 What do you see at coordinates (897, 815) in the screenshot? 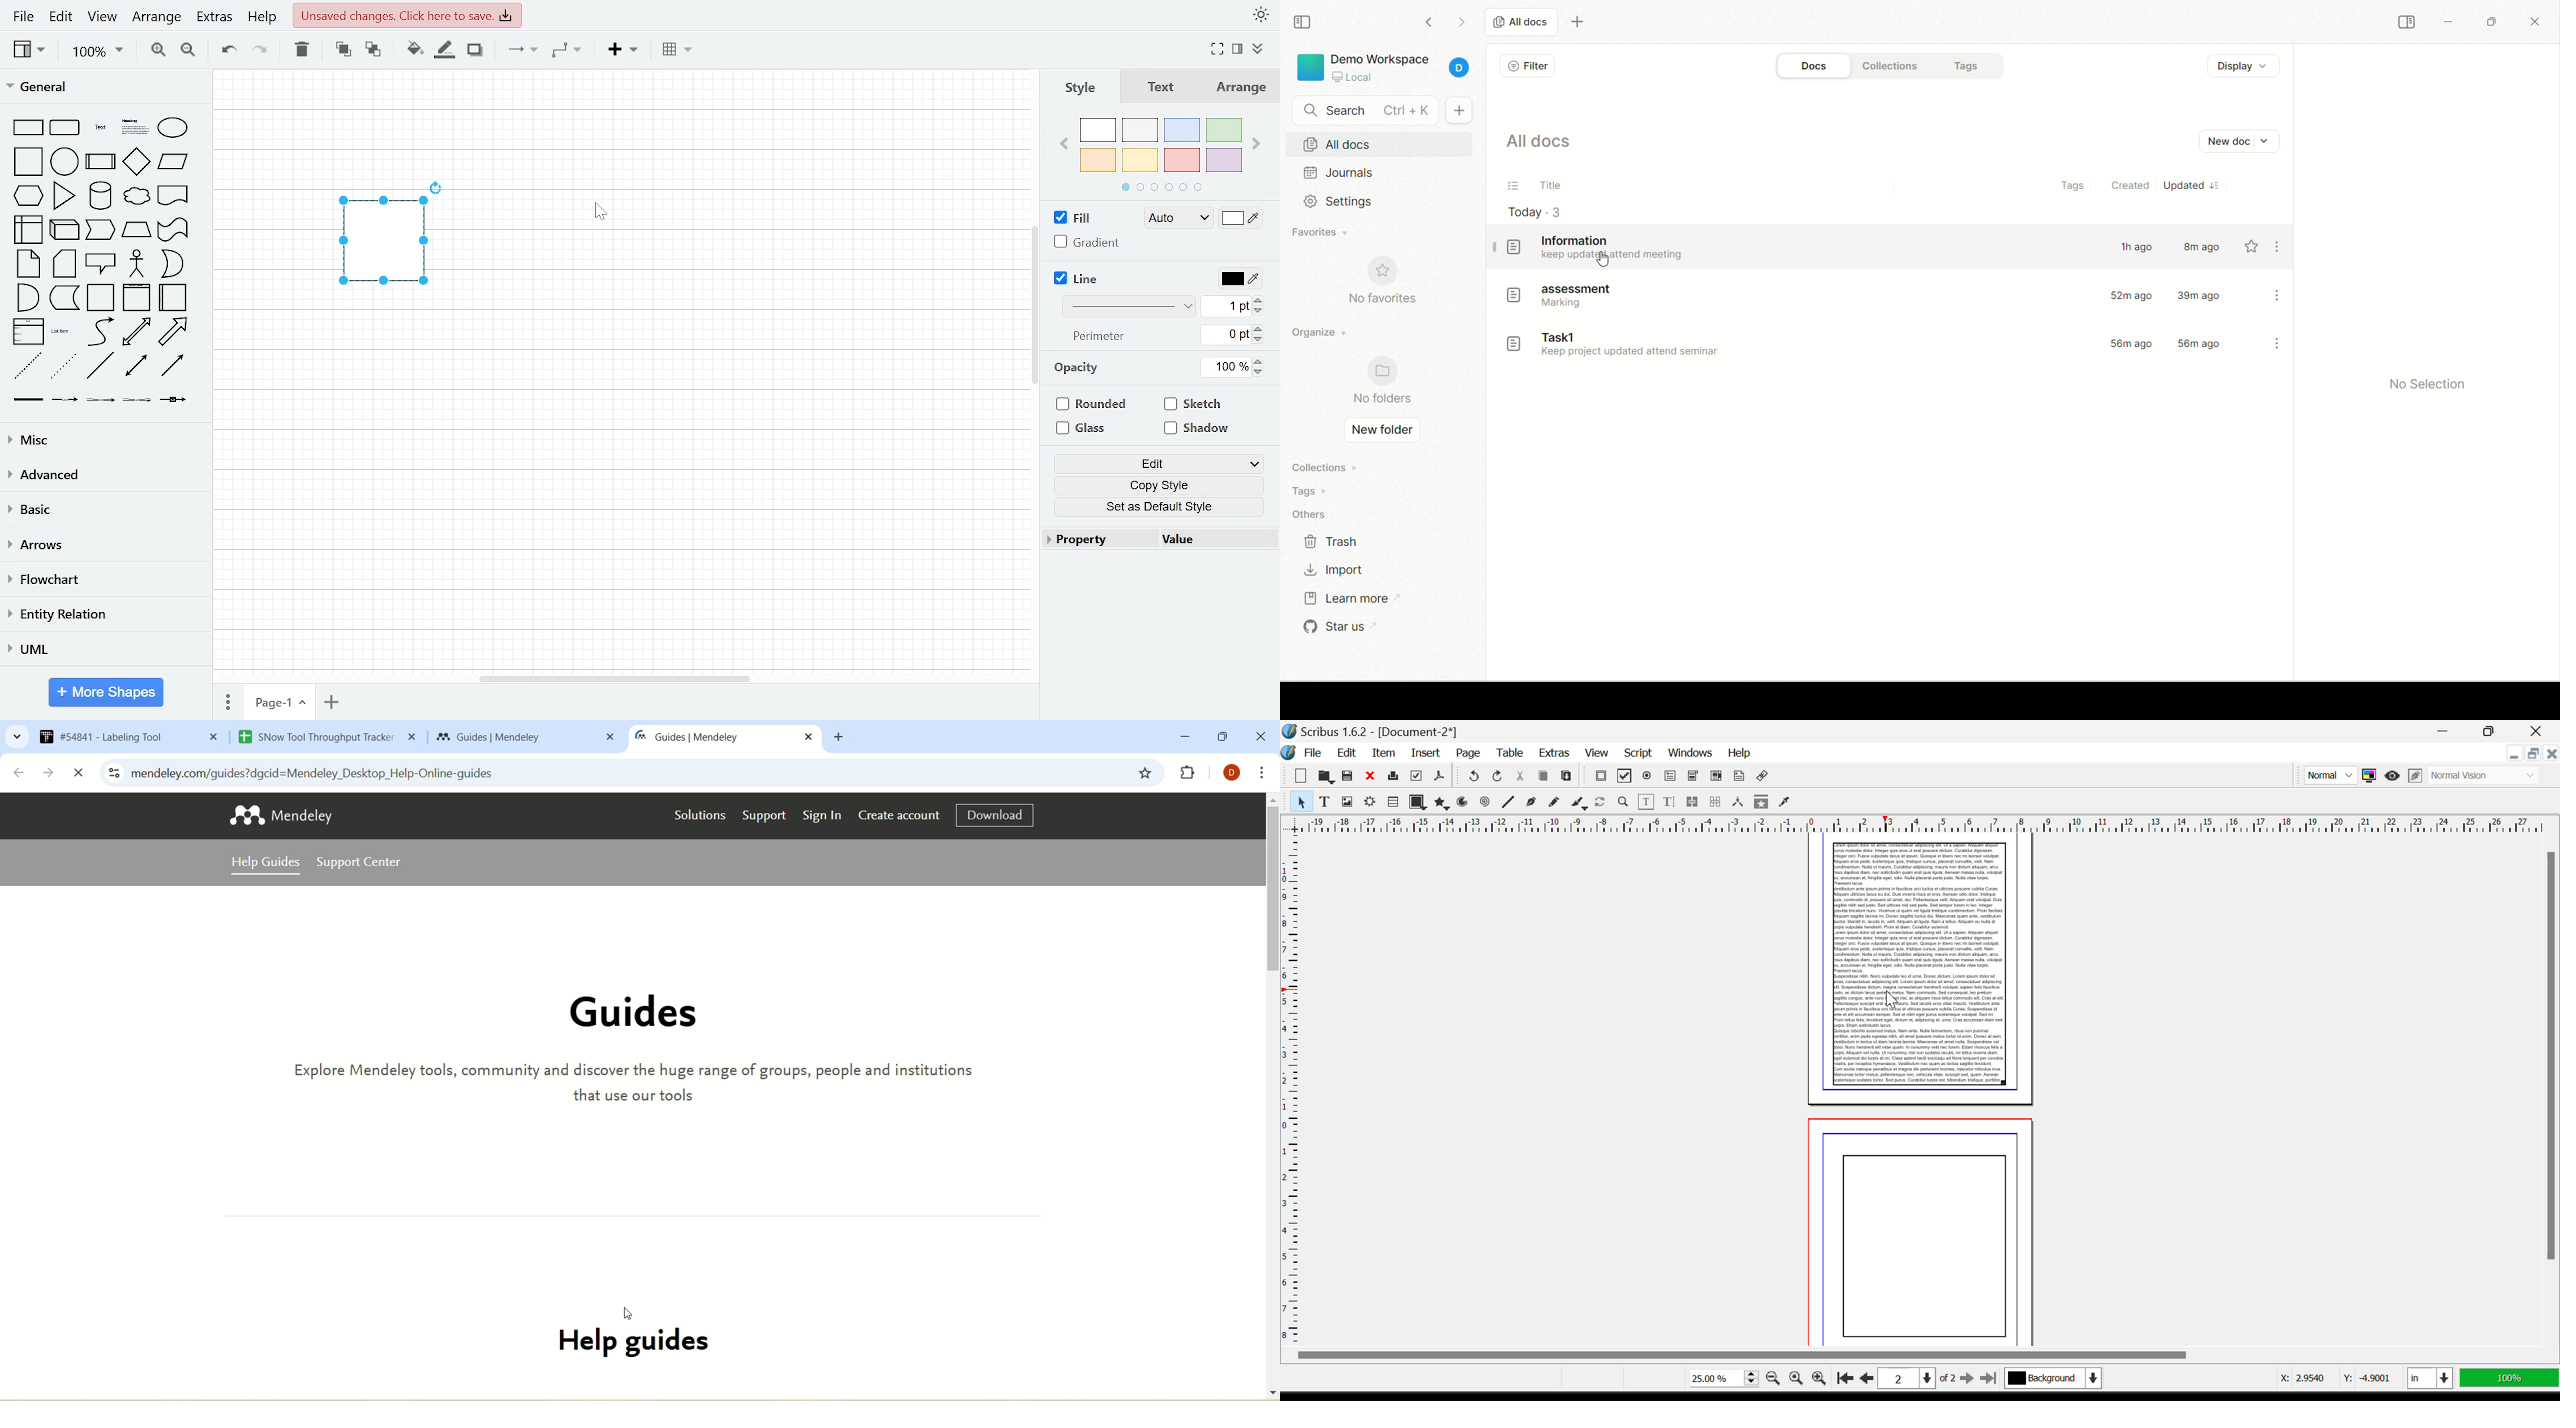
I see `create account` at bounding box center [897, 815].